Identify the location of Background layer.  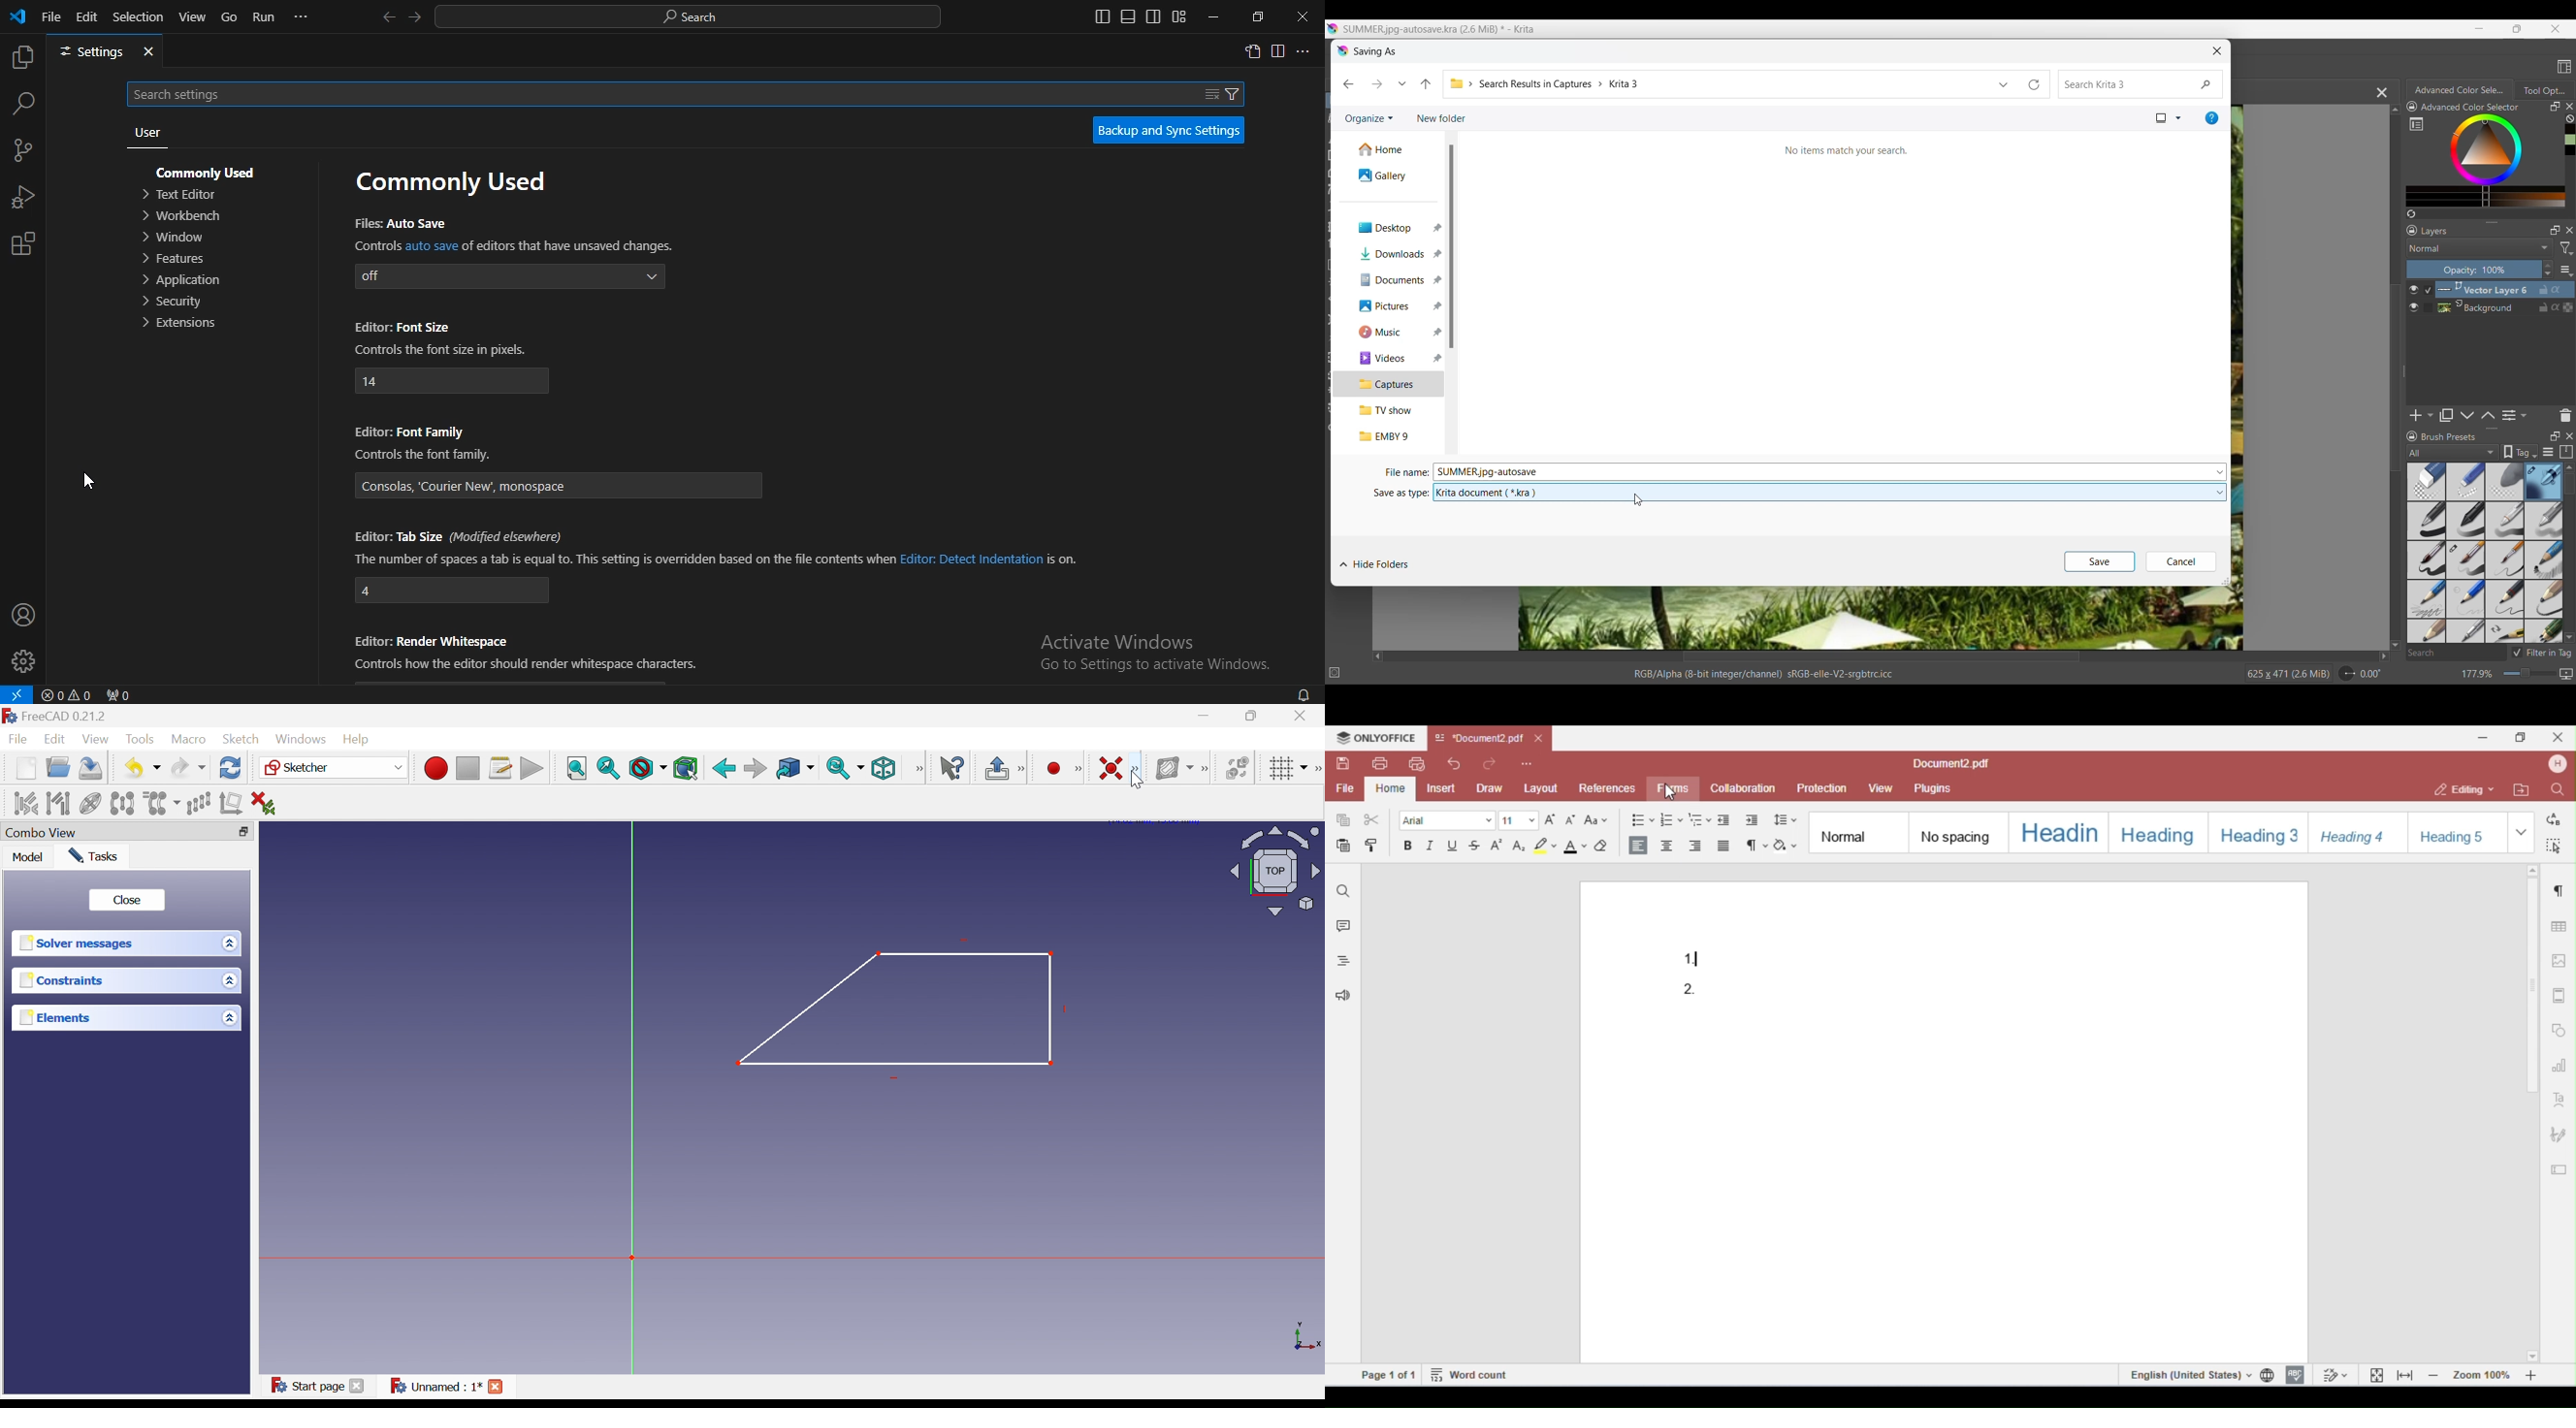
(2506, 307).